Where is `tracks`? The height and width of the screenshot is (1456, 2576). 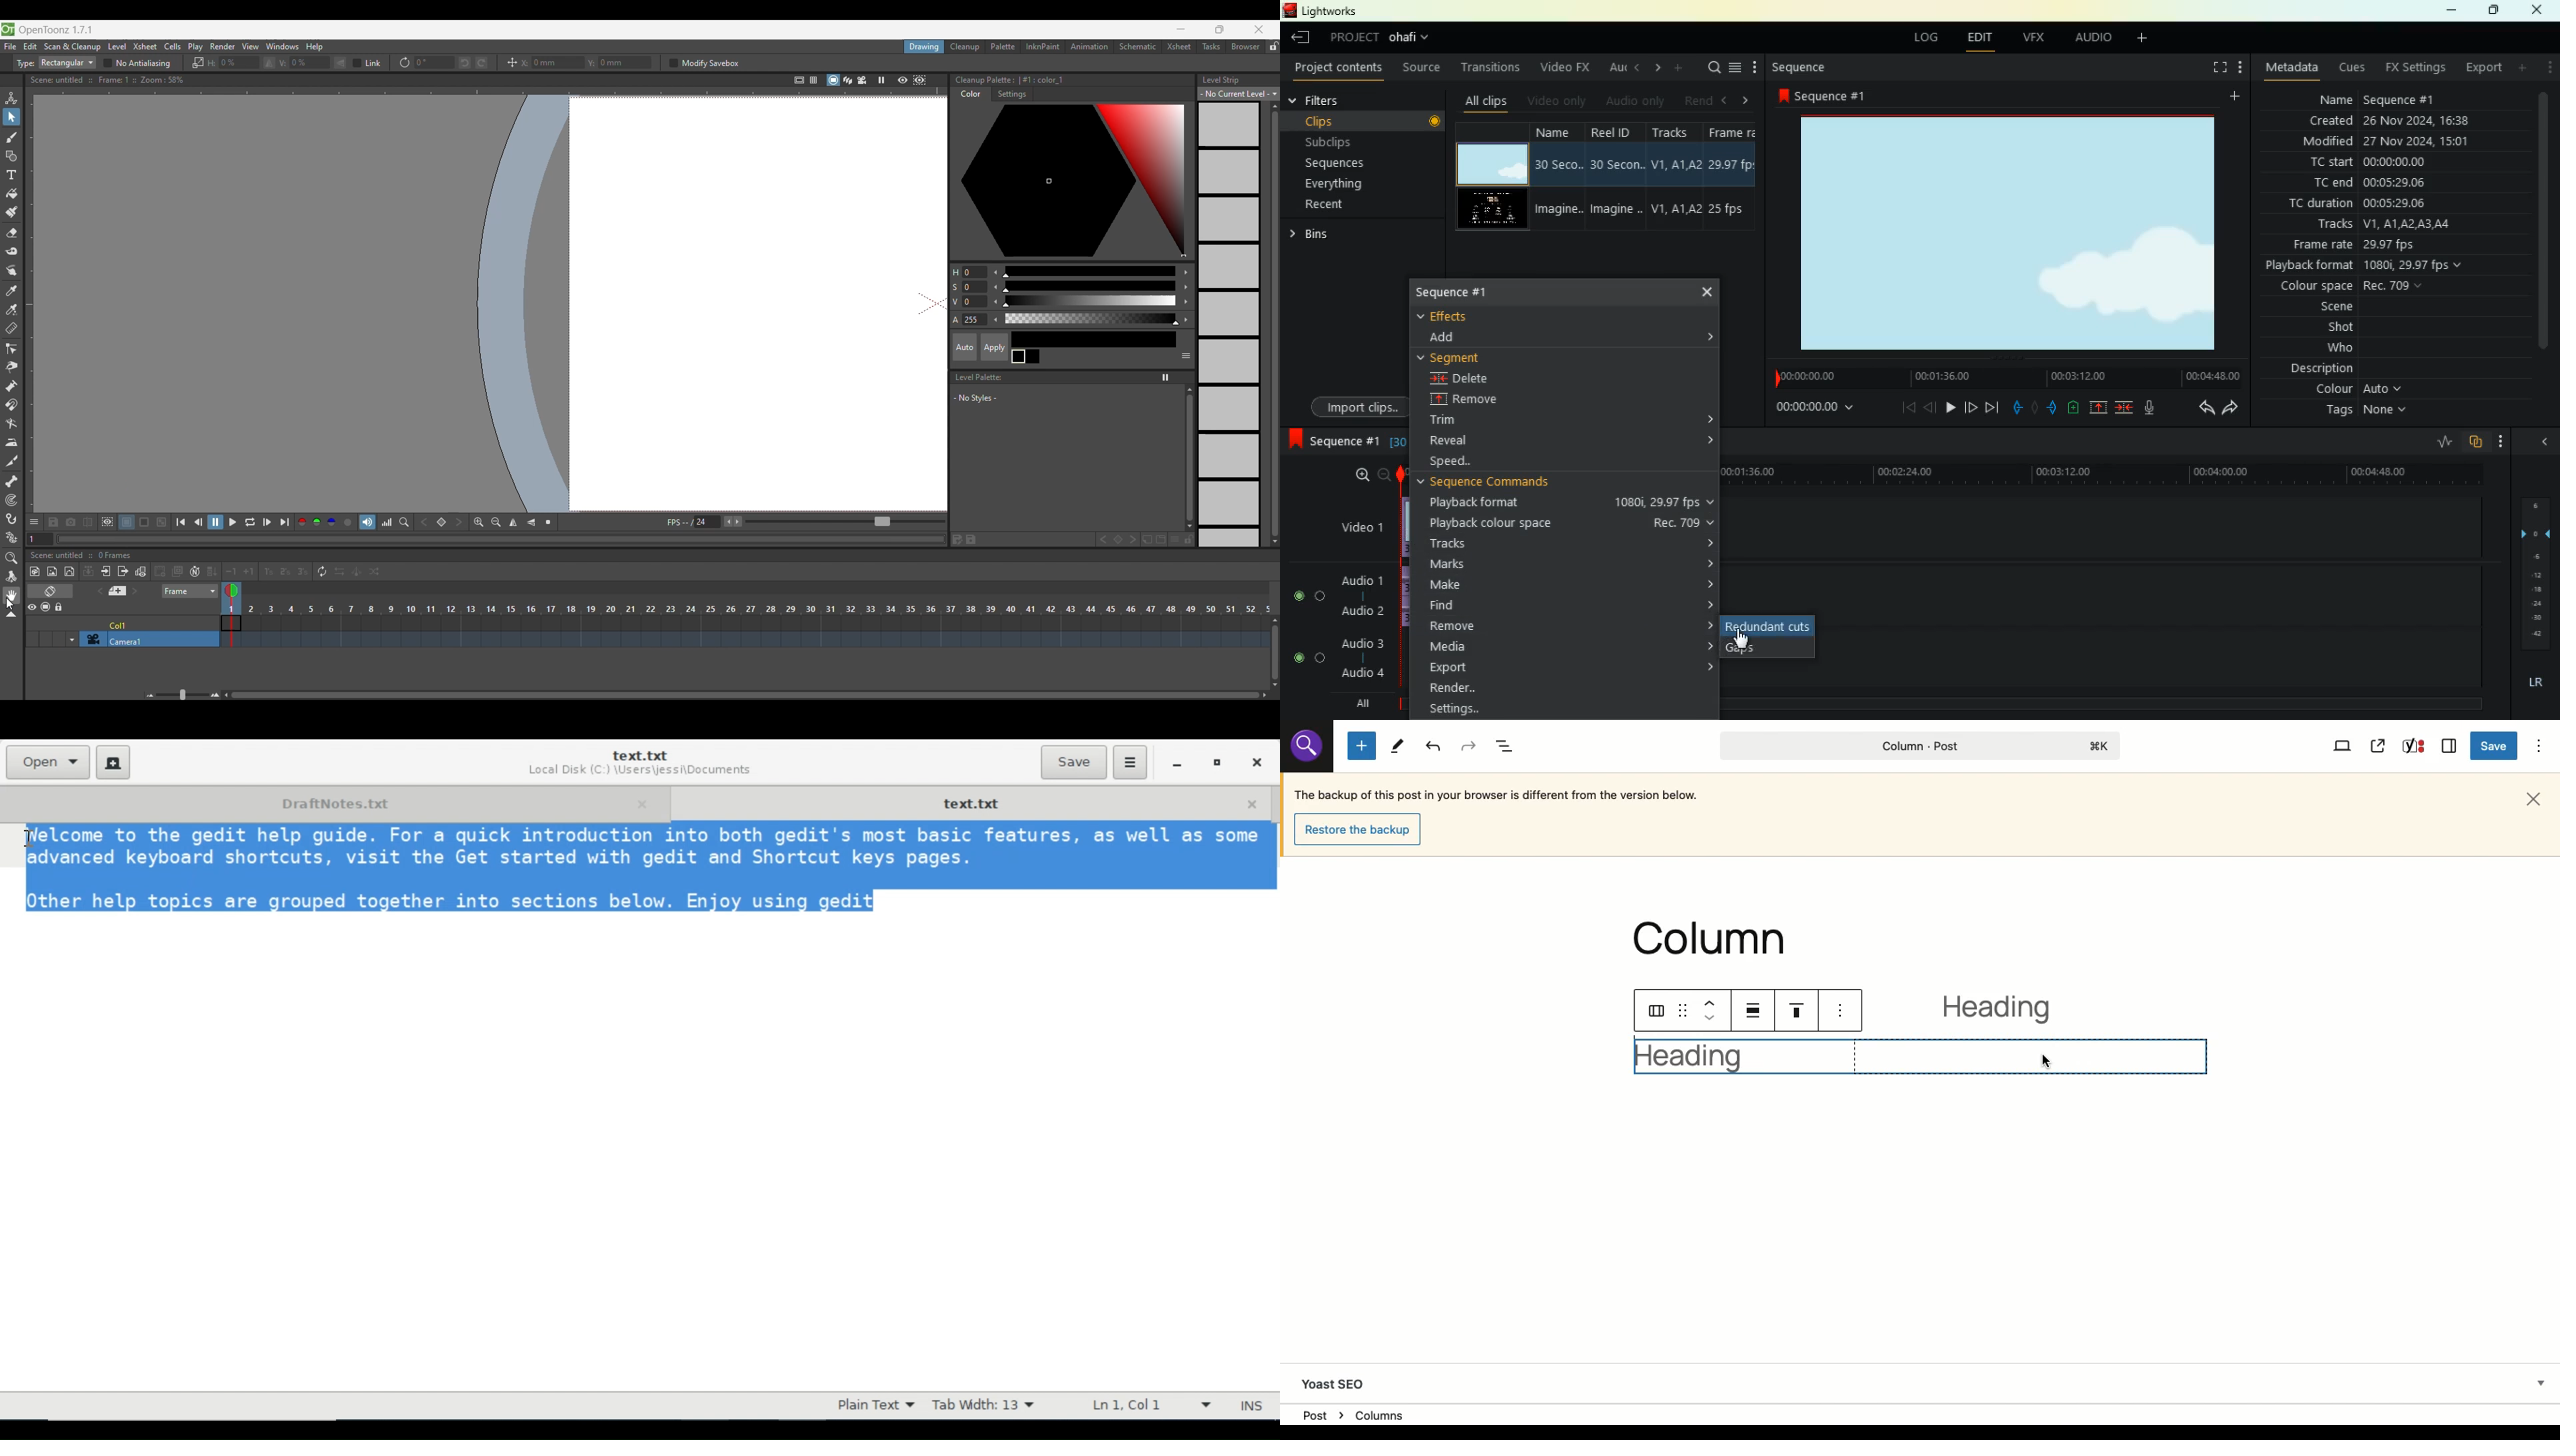 tracks is located at coordinates (2393, 225).